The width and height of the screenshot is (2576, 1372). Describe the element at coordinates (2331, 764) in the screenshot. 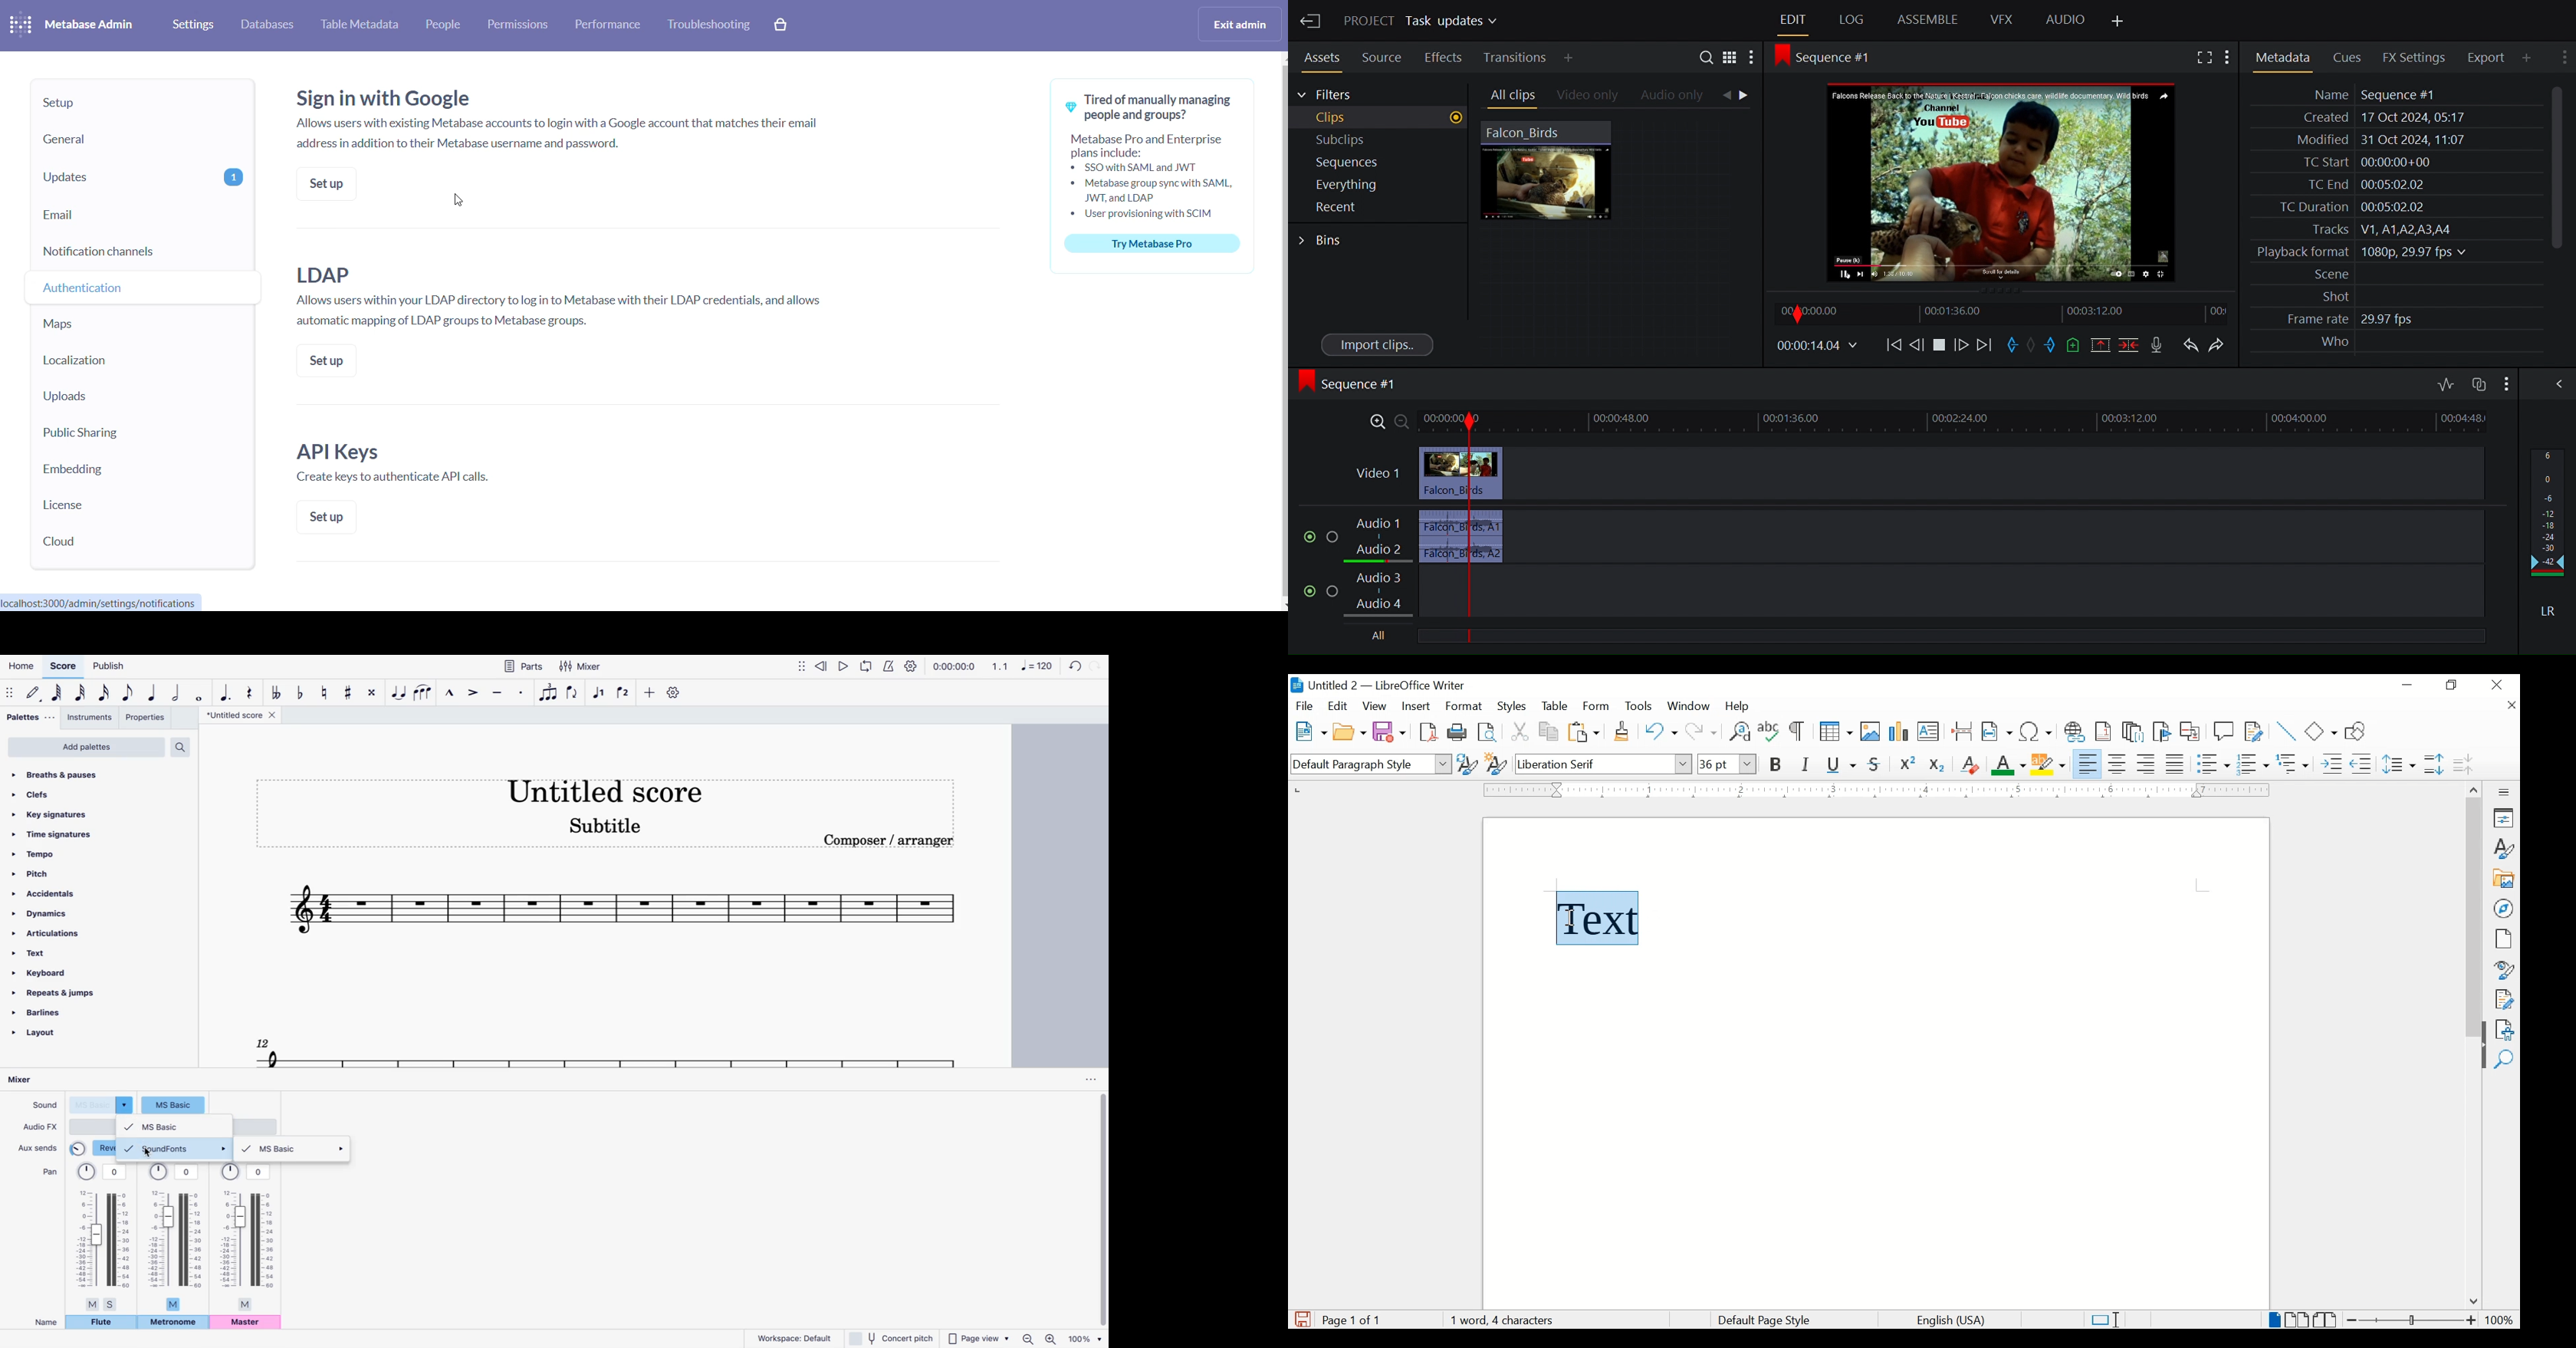

I see `increase indent` at that location.